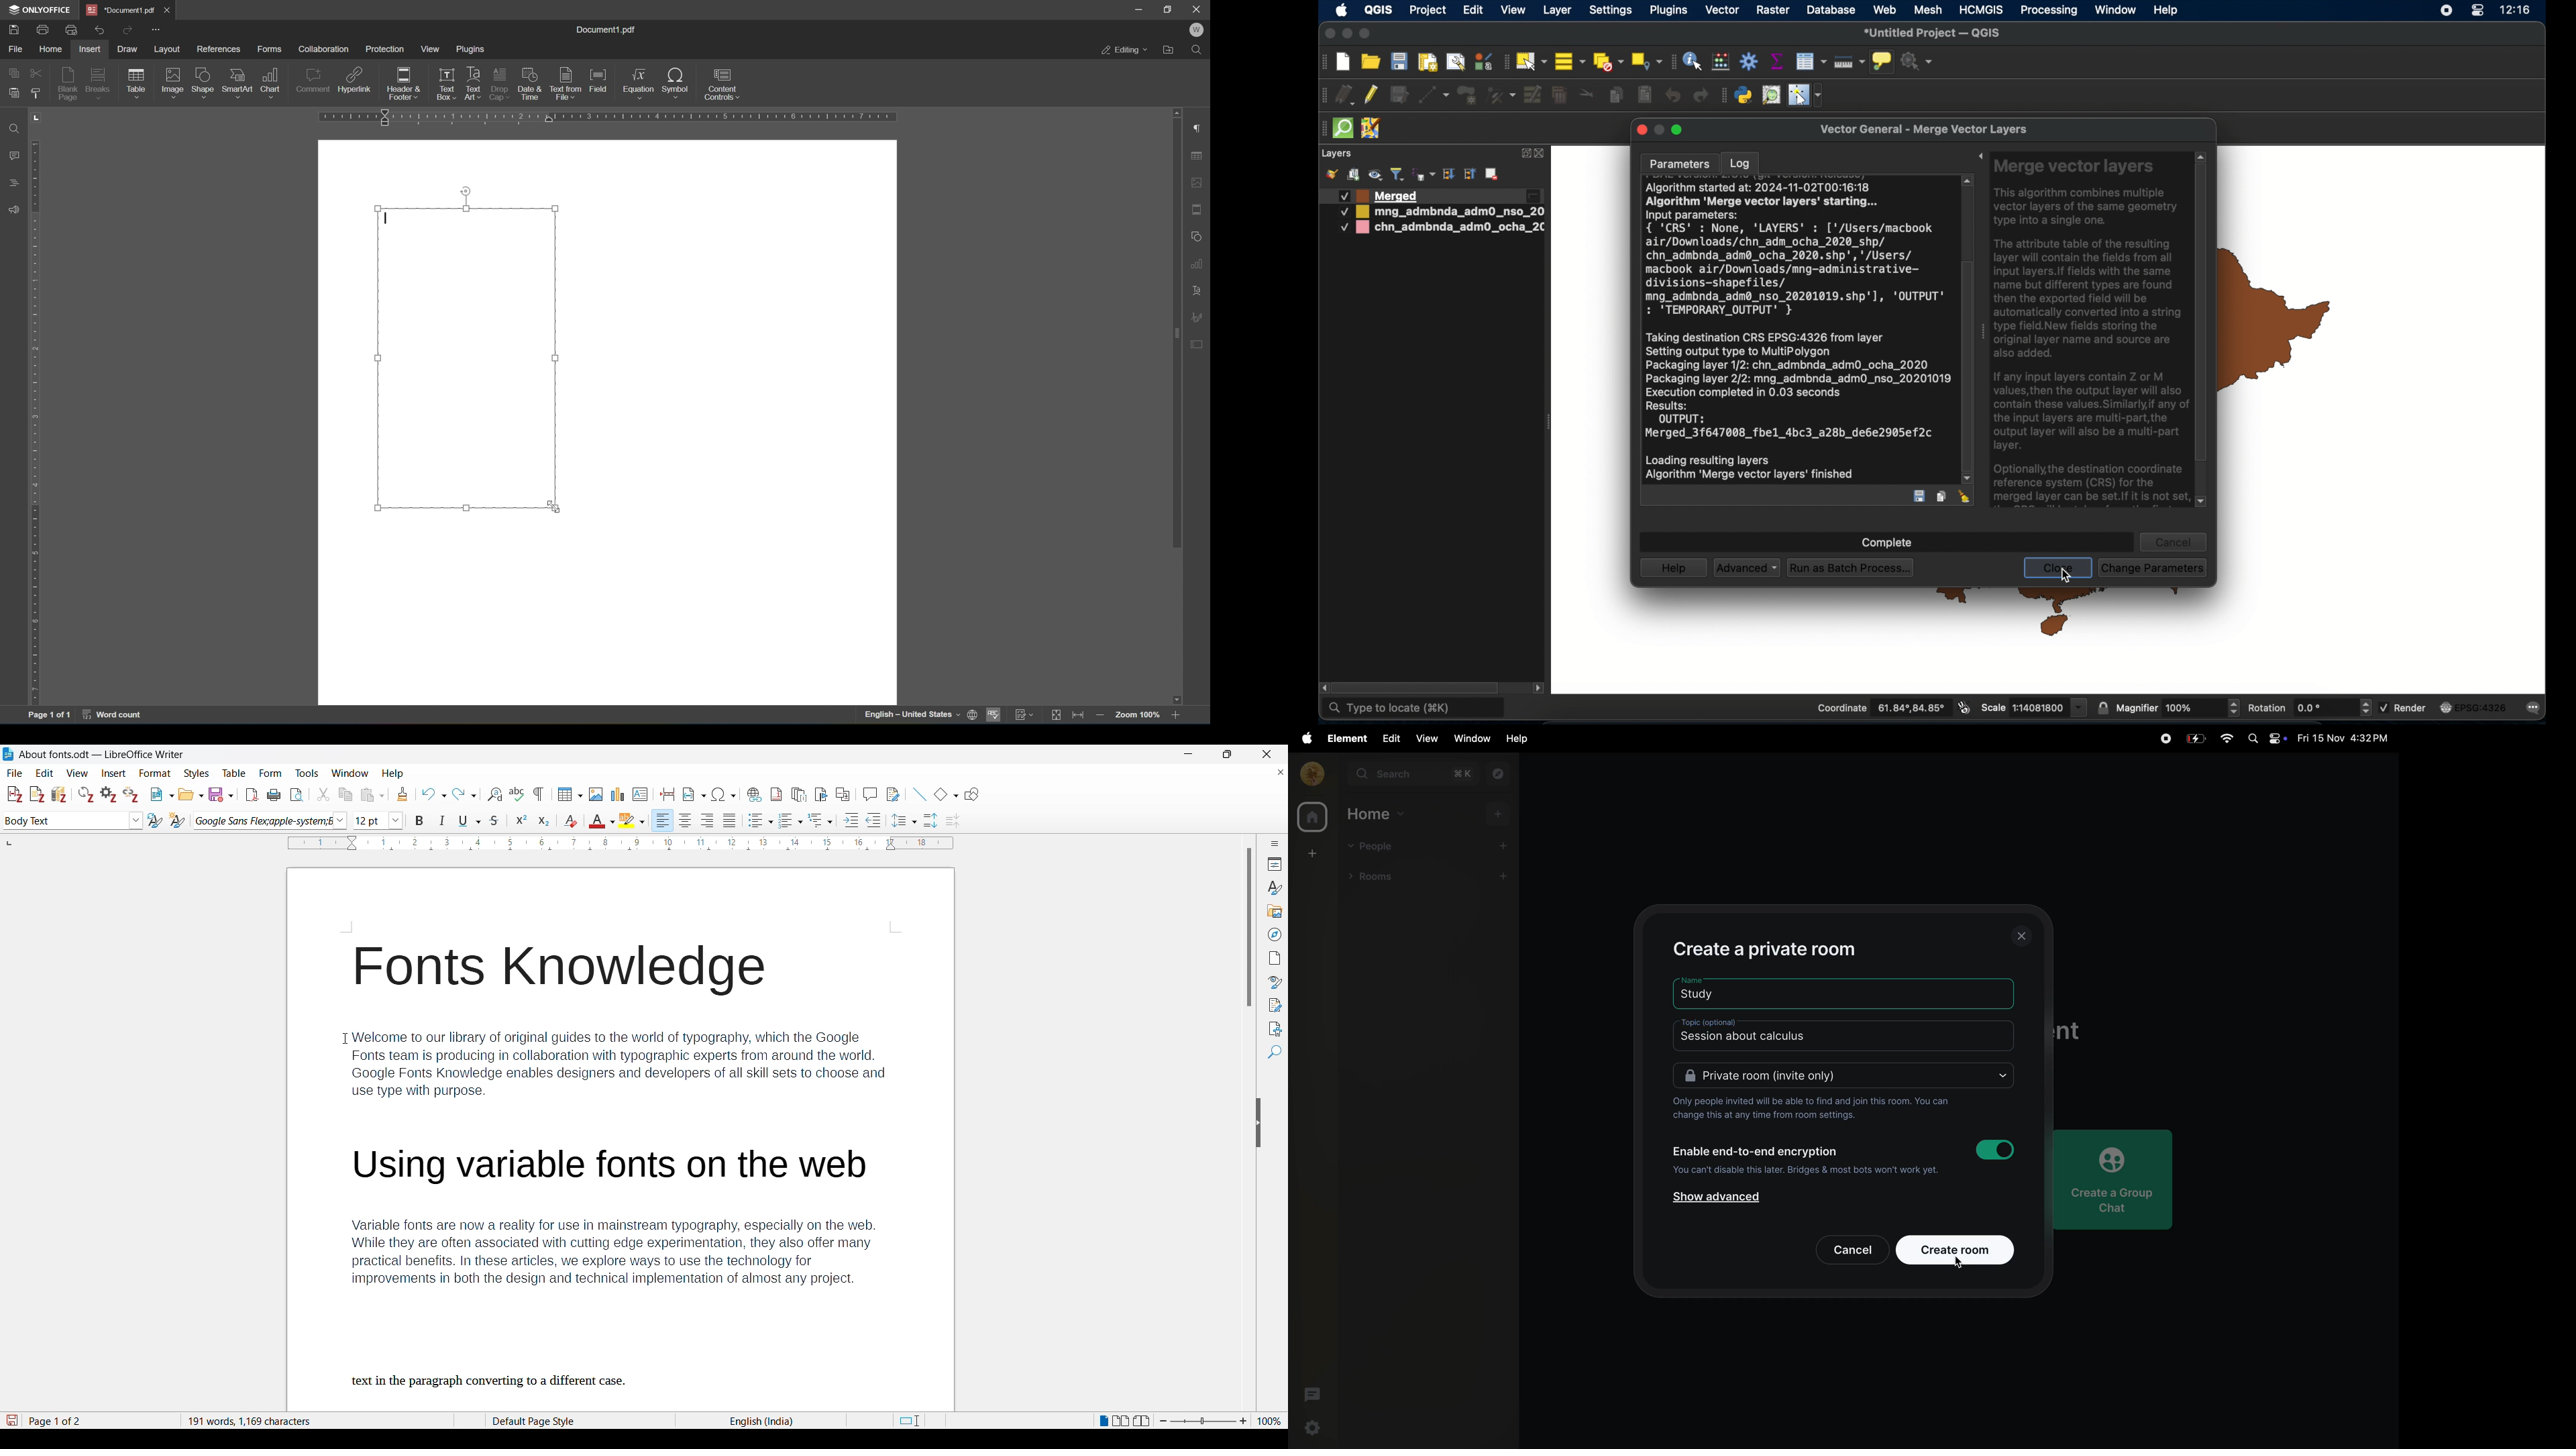  I want to click on open layout manager, so click(1455, 62).